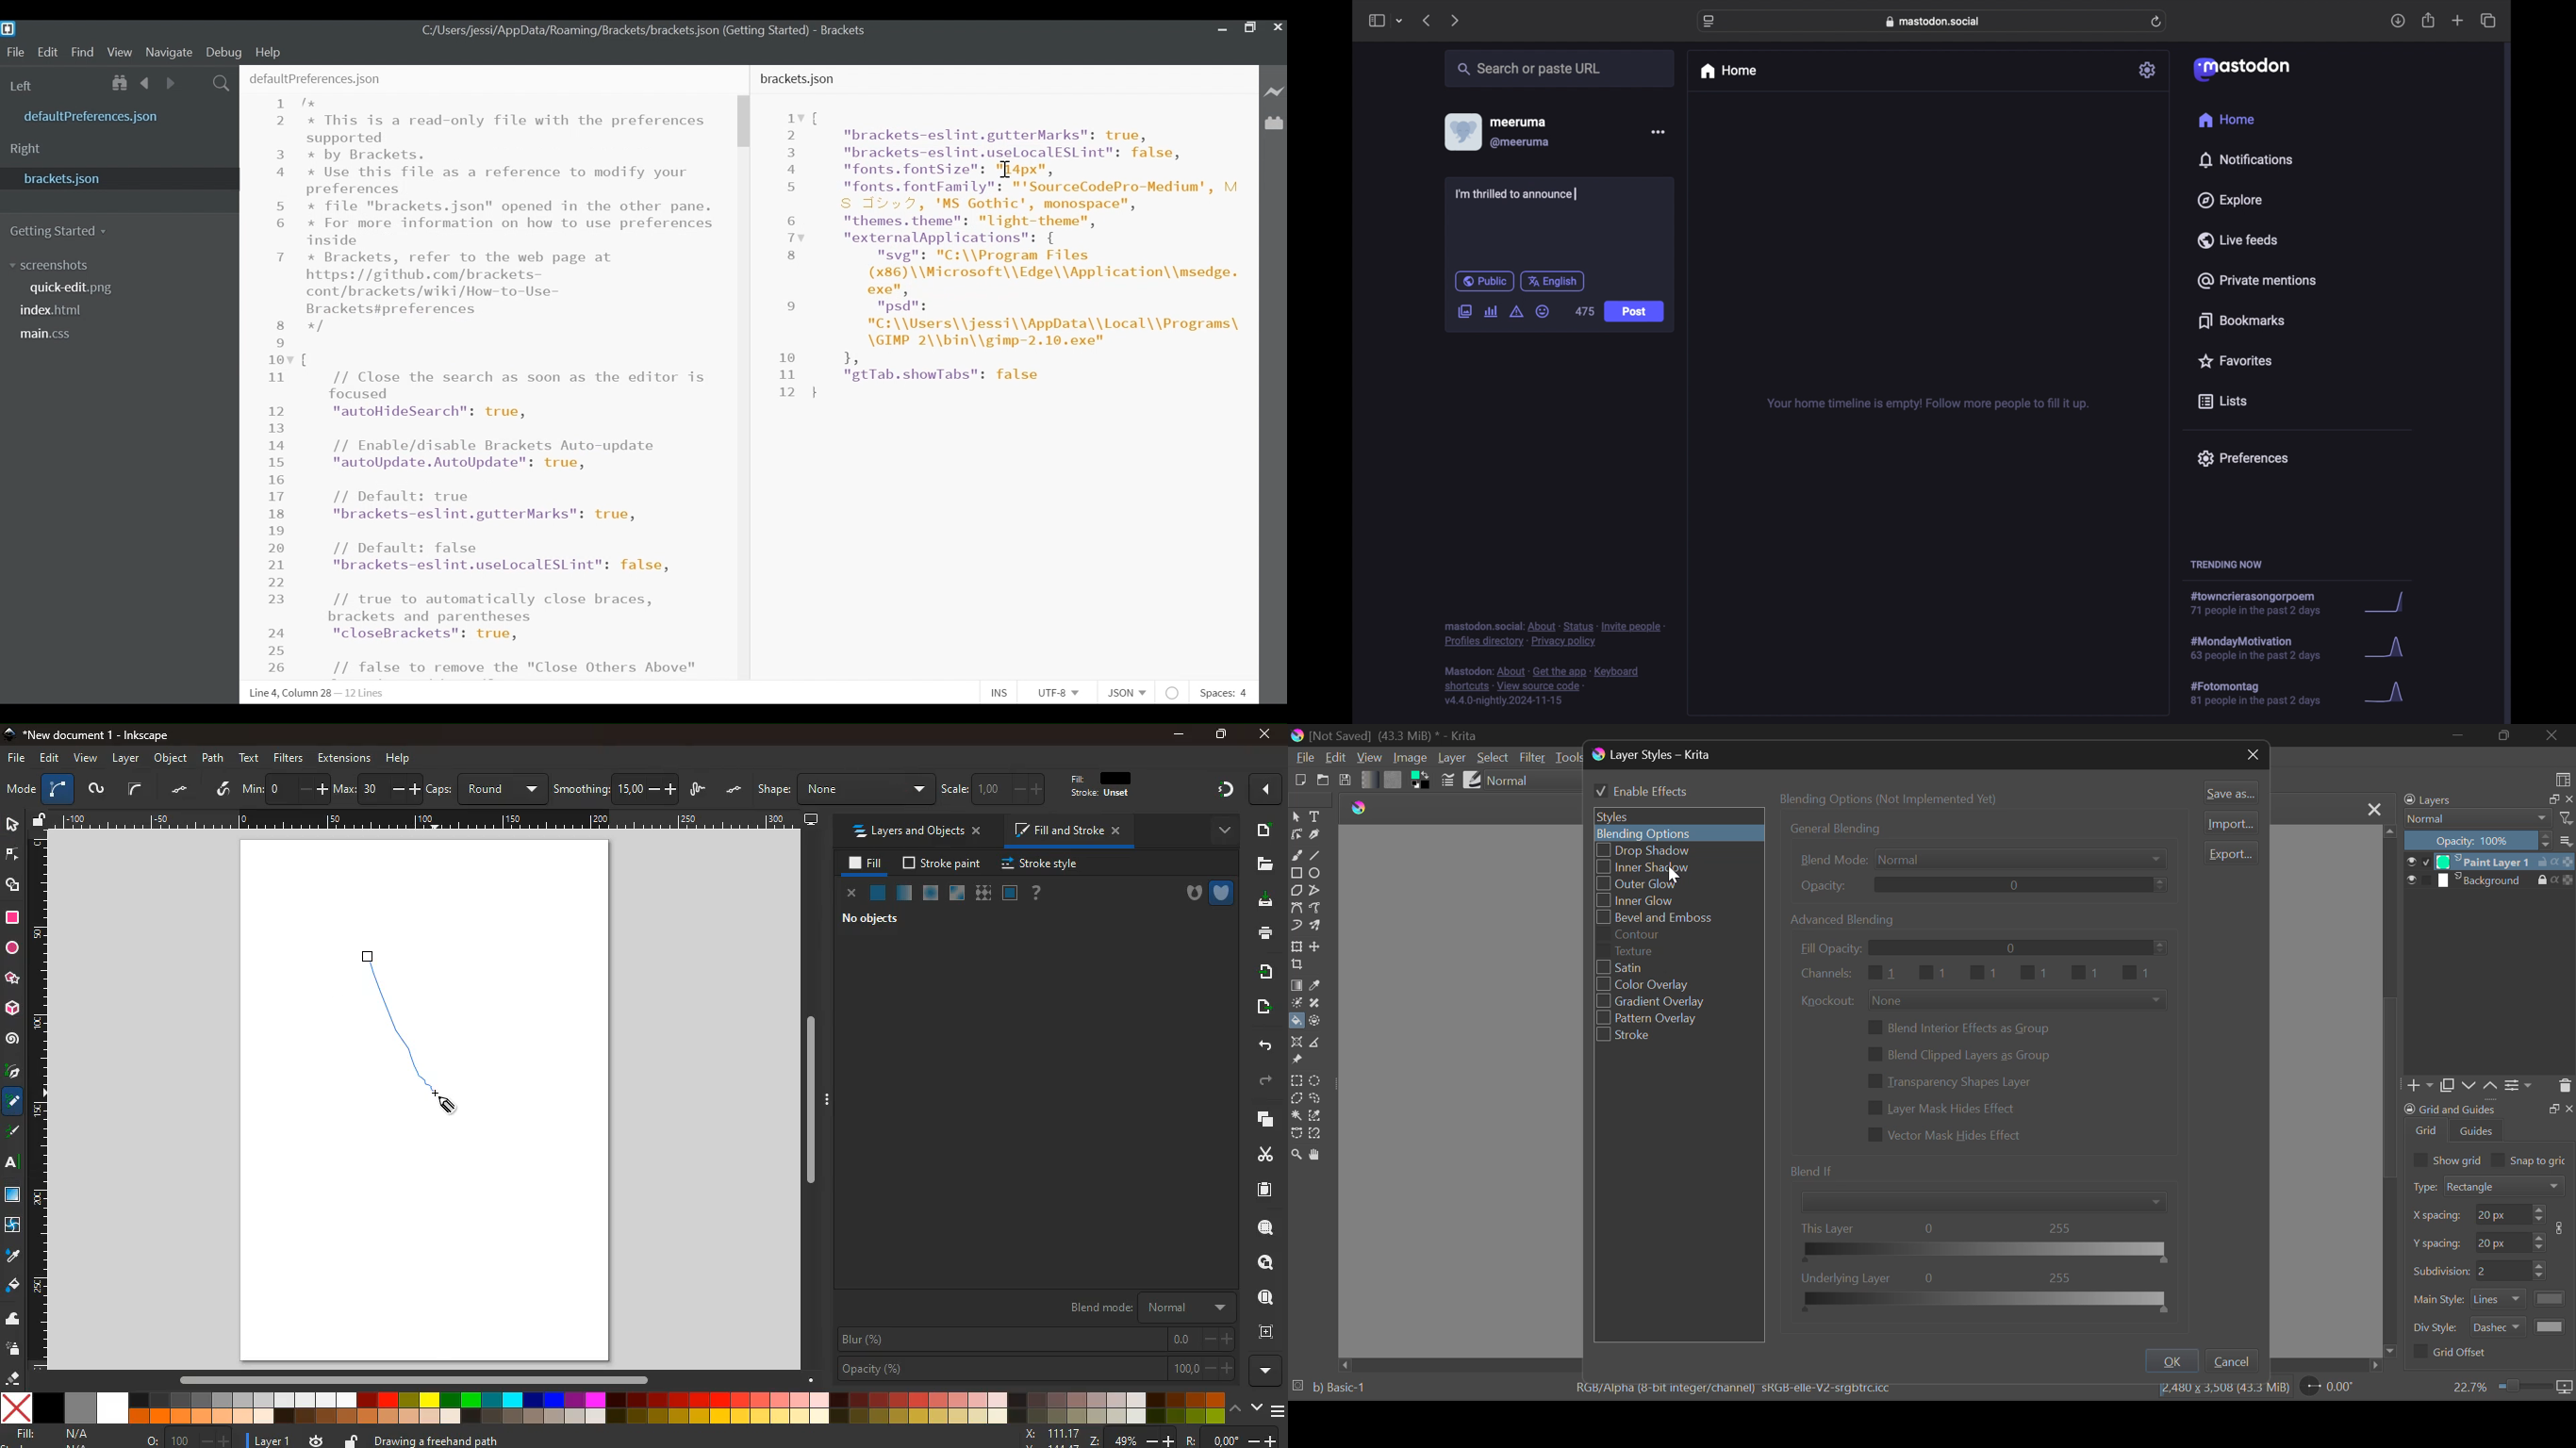 The width and height of the screenshot is (2576, 1456). What do you see at coordinates (614, 1409) in the screenshot?
I see `color` at bounding box center [614, 1409].